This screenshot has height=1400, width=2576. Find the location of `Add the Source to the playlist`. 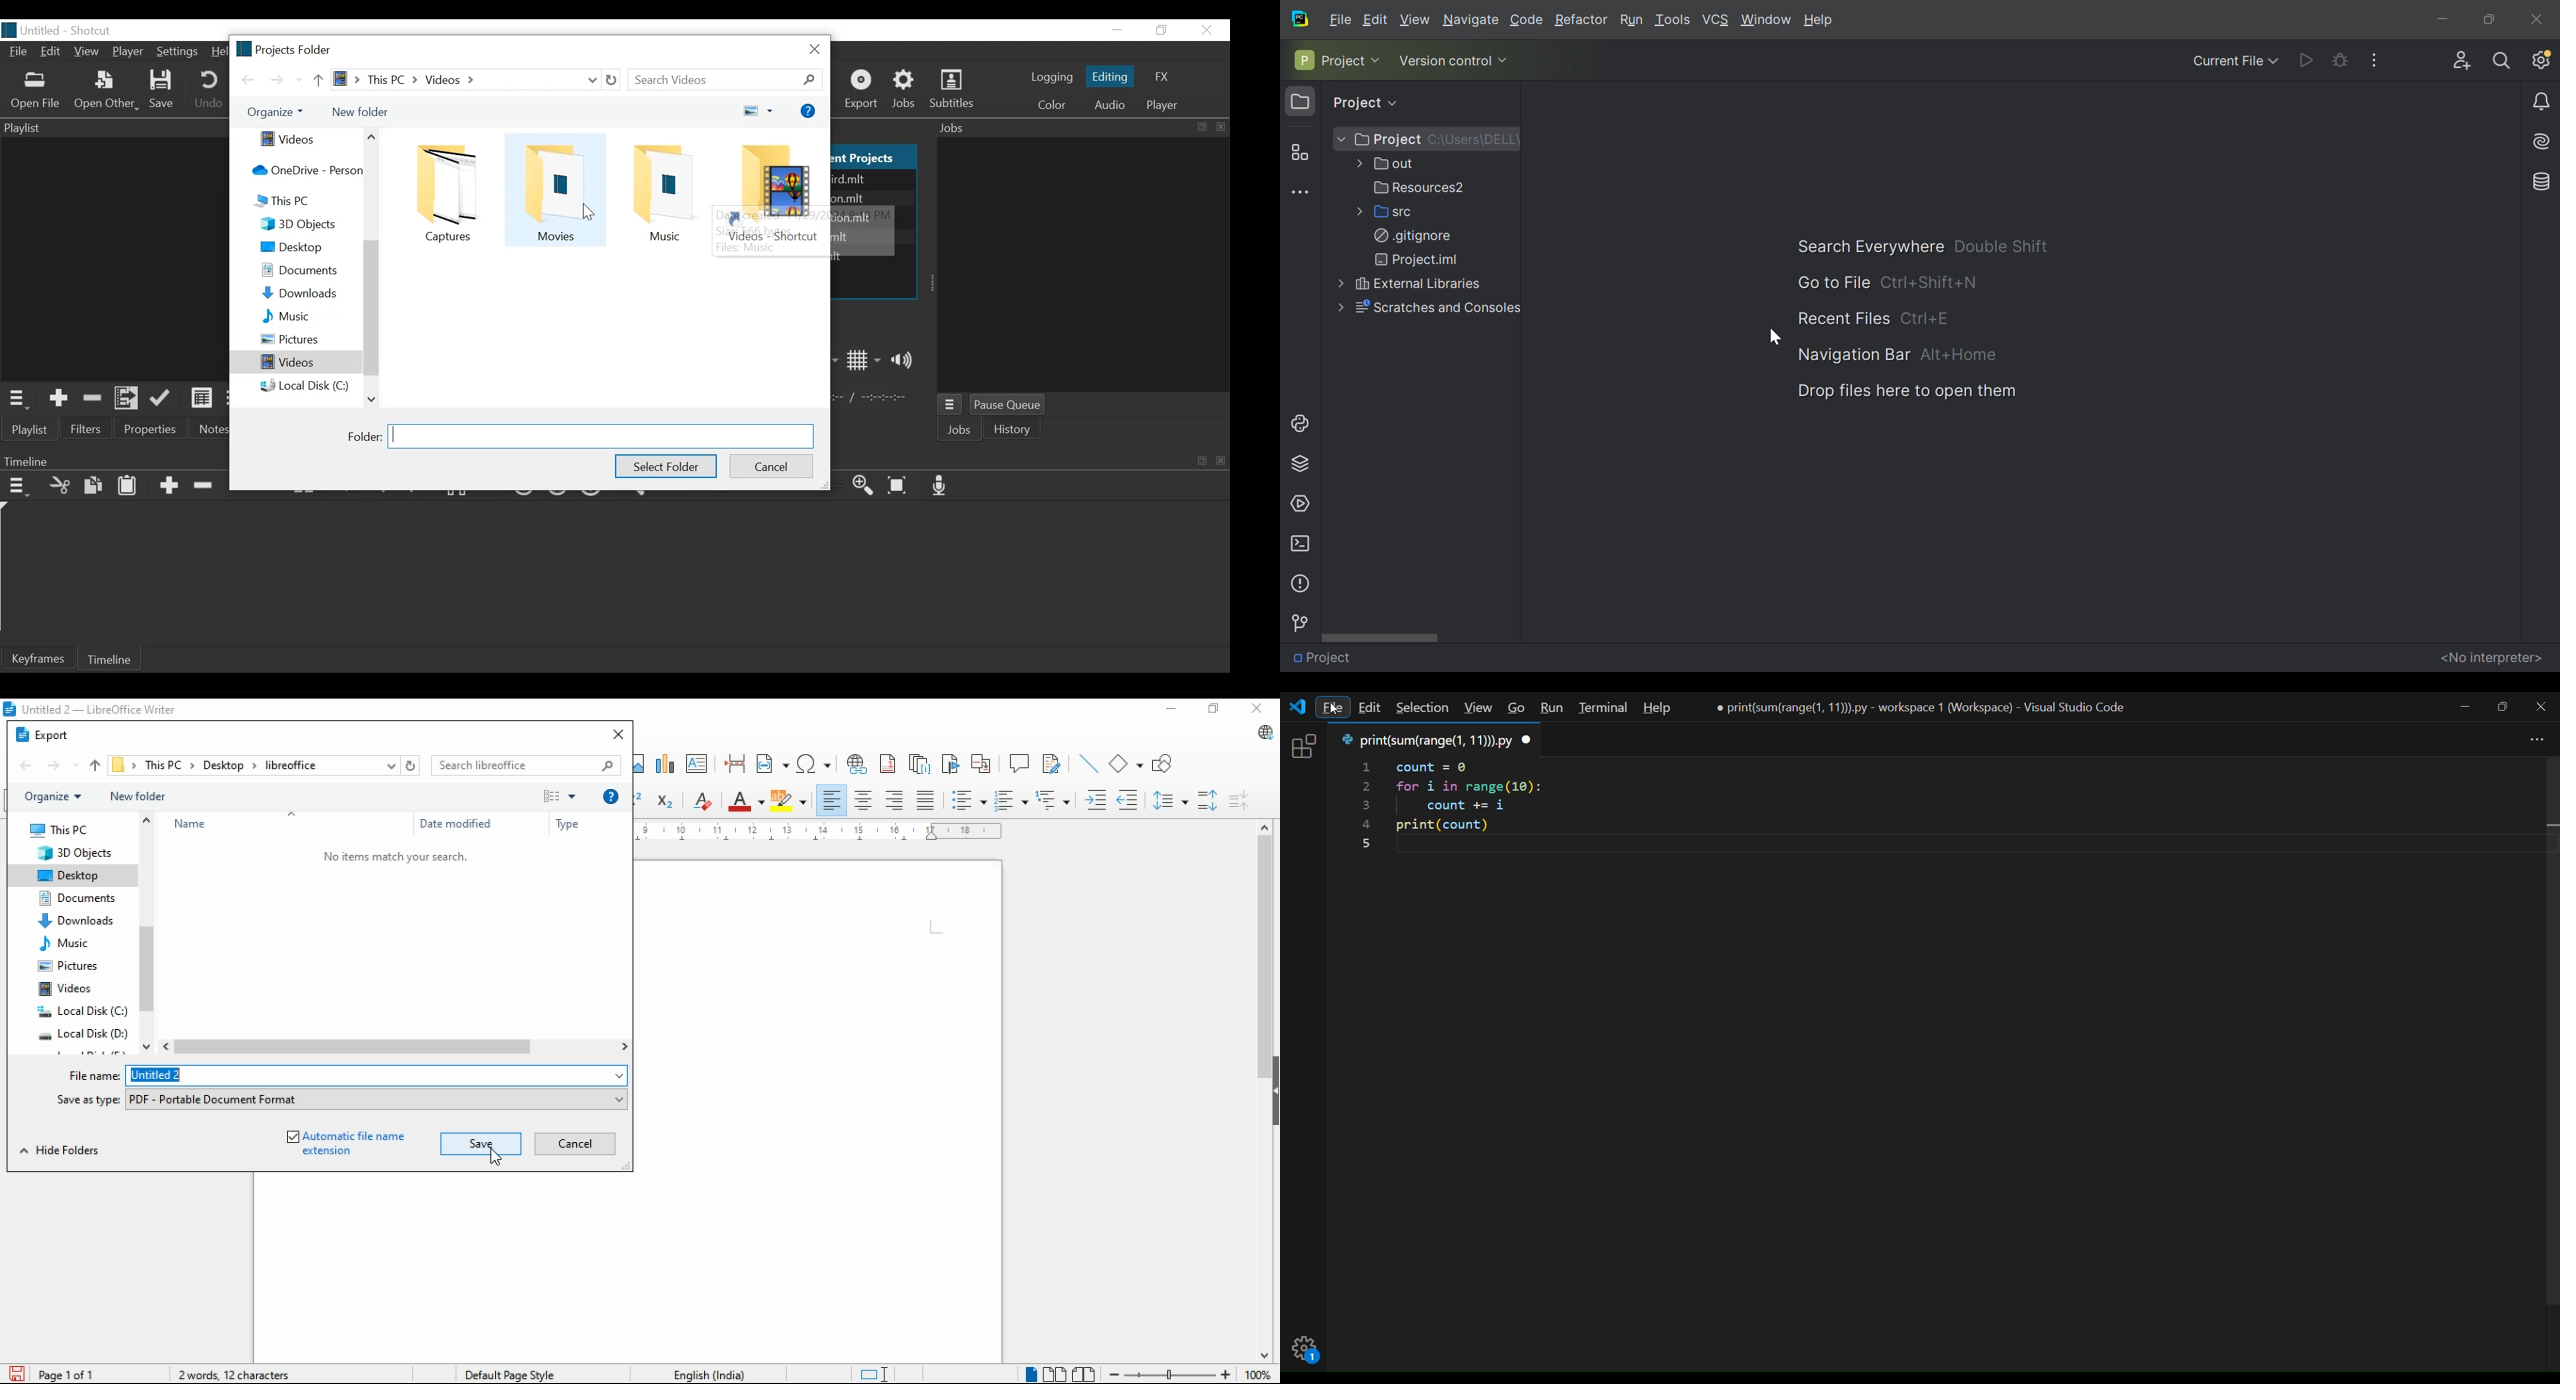

Add the Source to the playlist is located at coordinates (58, 398).